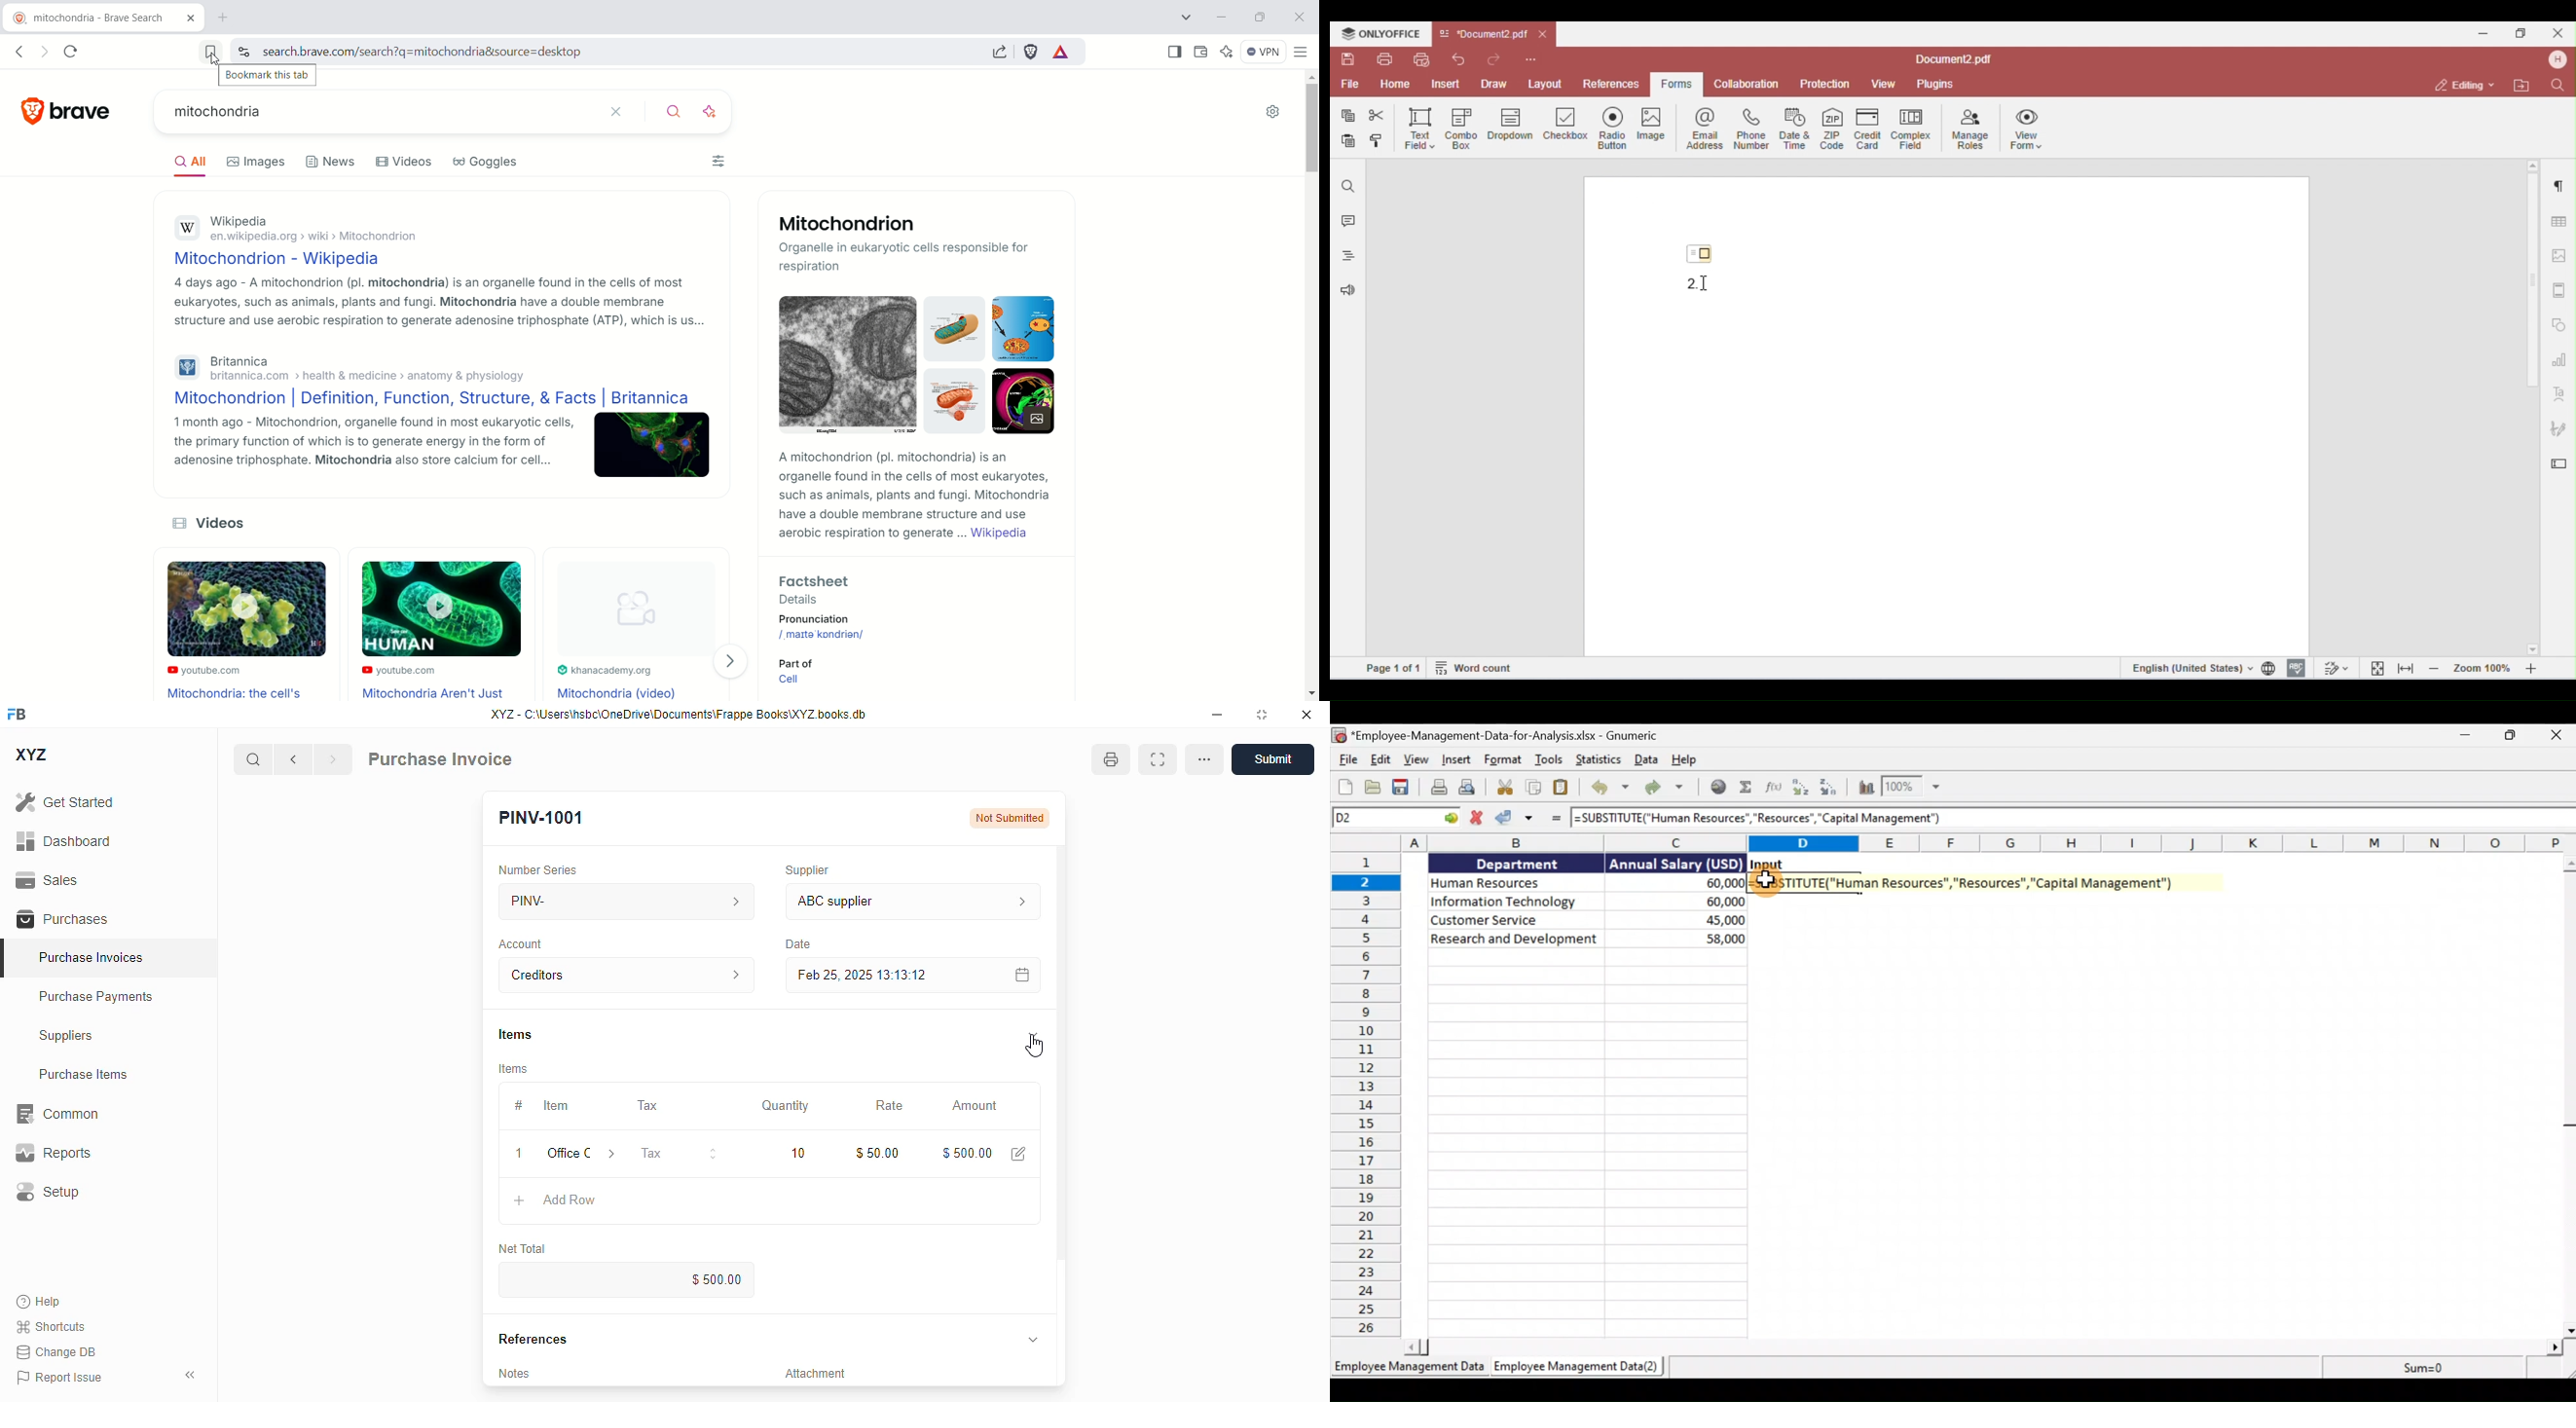 The image size is (2576, 1428). Describe the element at coordinates (1272, 759) in the screenshot. I see `submit` at that location.